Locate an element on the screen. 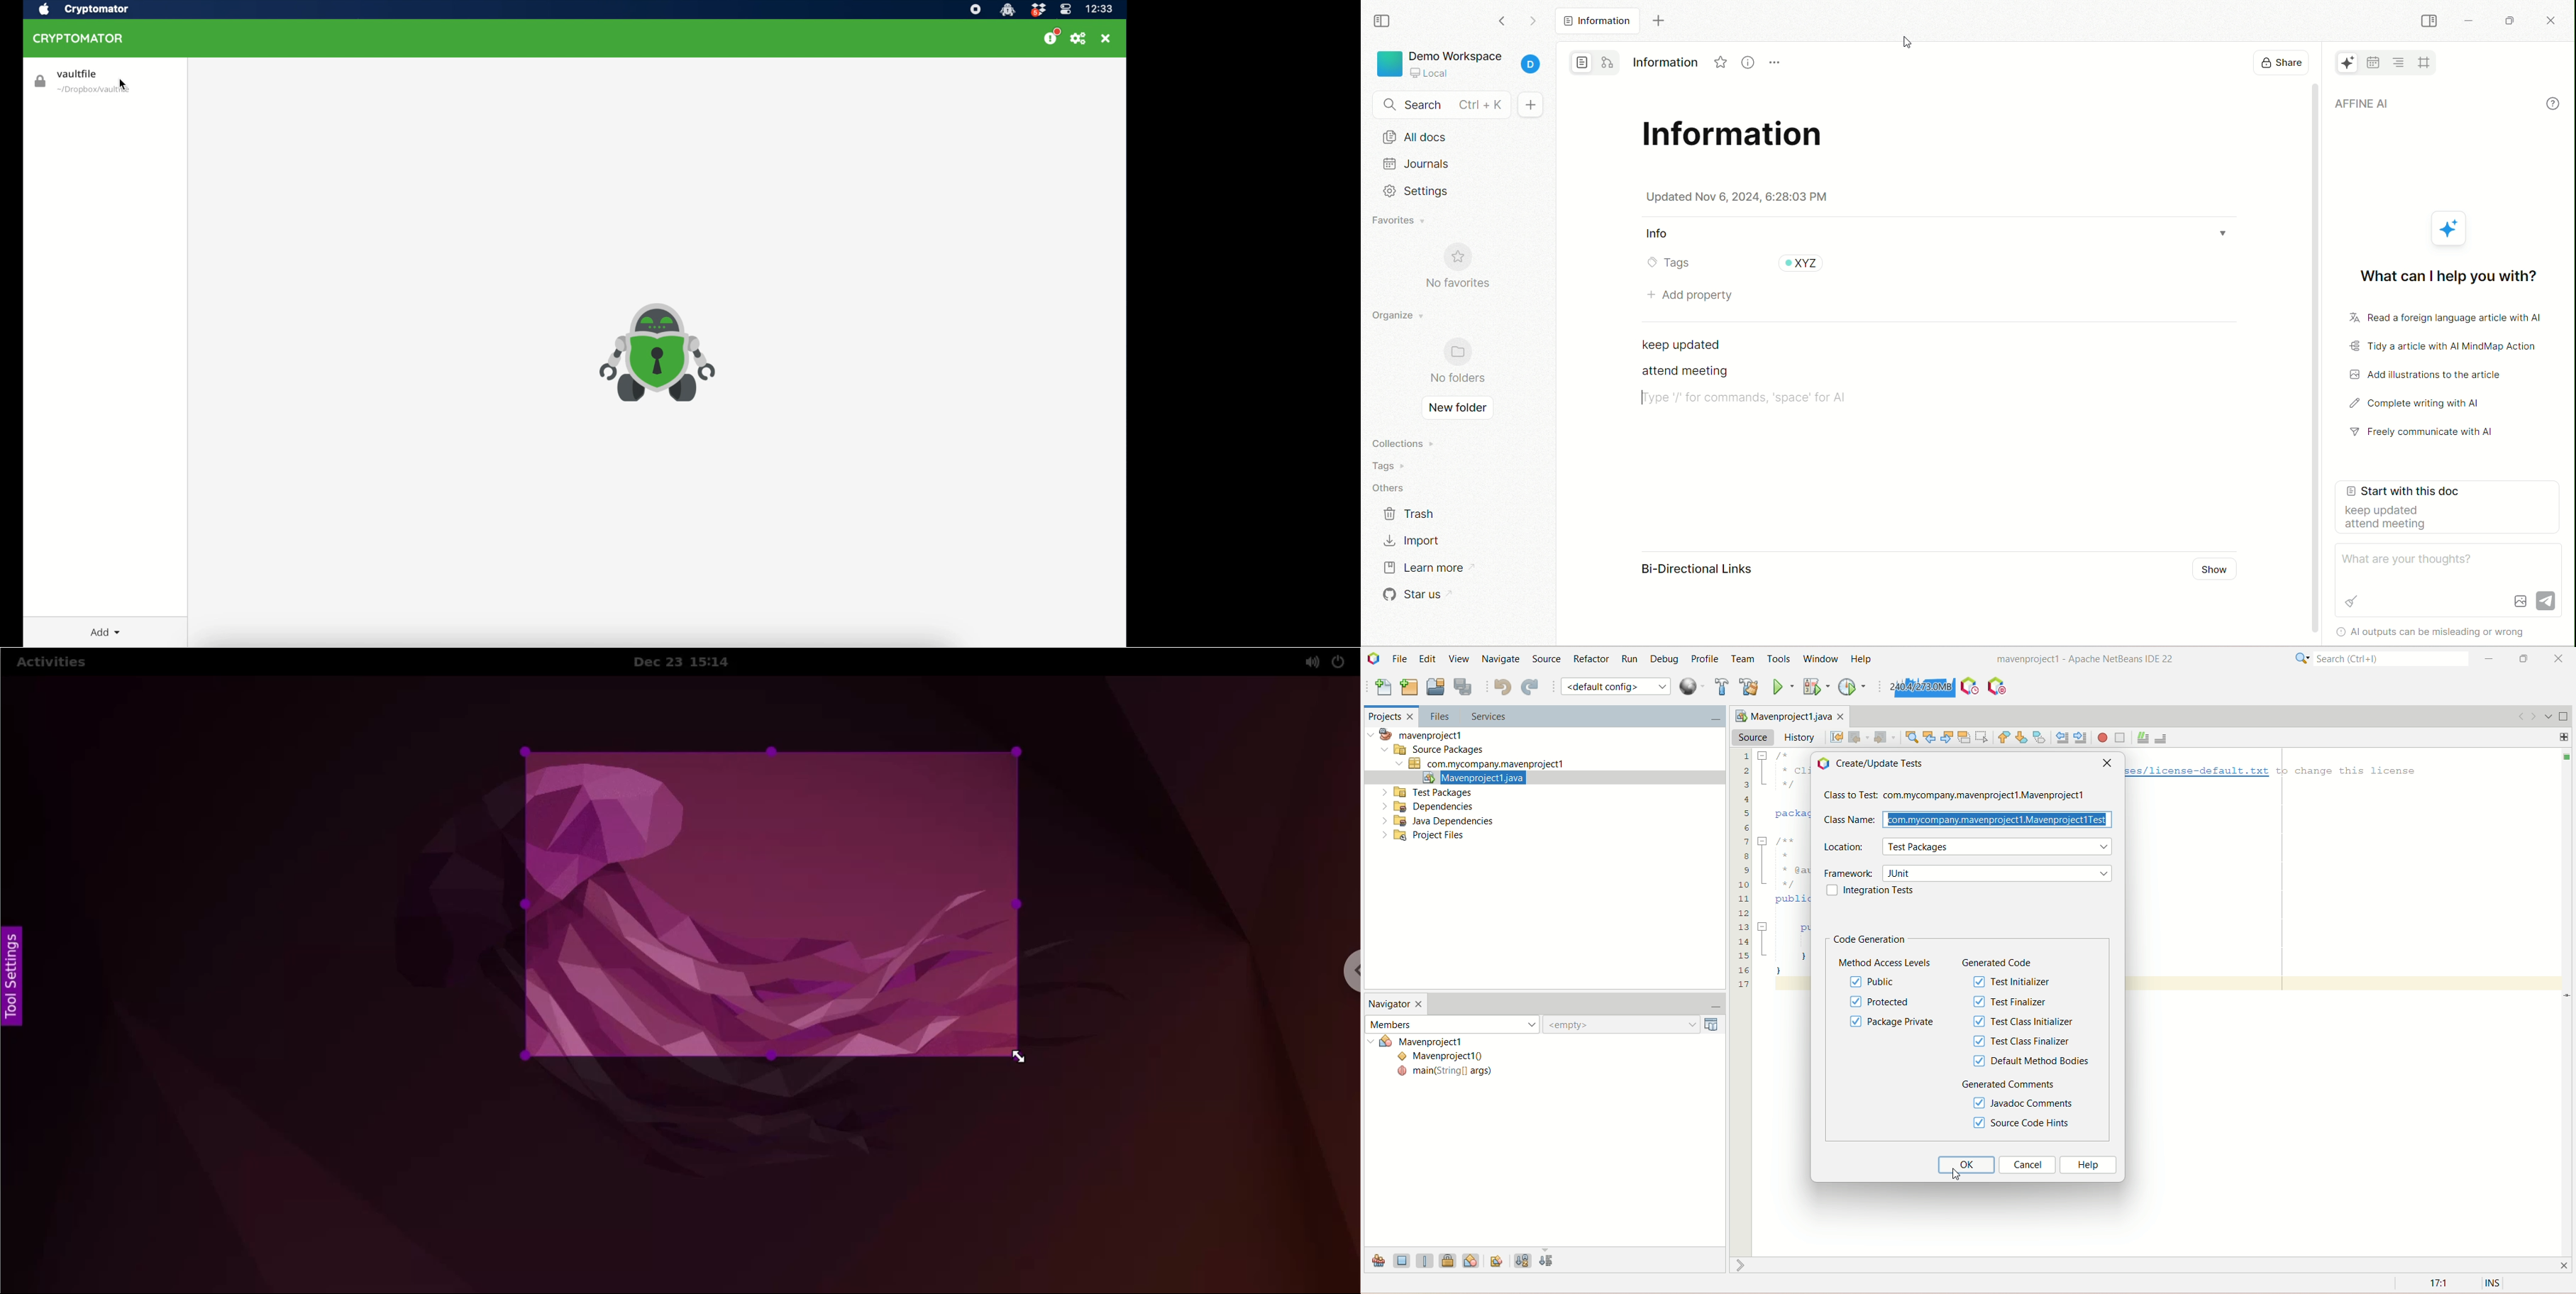 The image size is (2576, 1316). Image is located at coordinates (2520, 601).